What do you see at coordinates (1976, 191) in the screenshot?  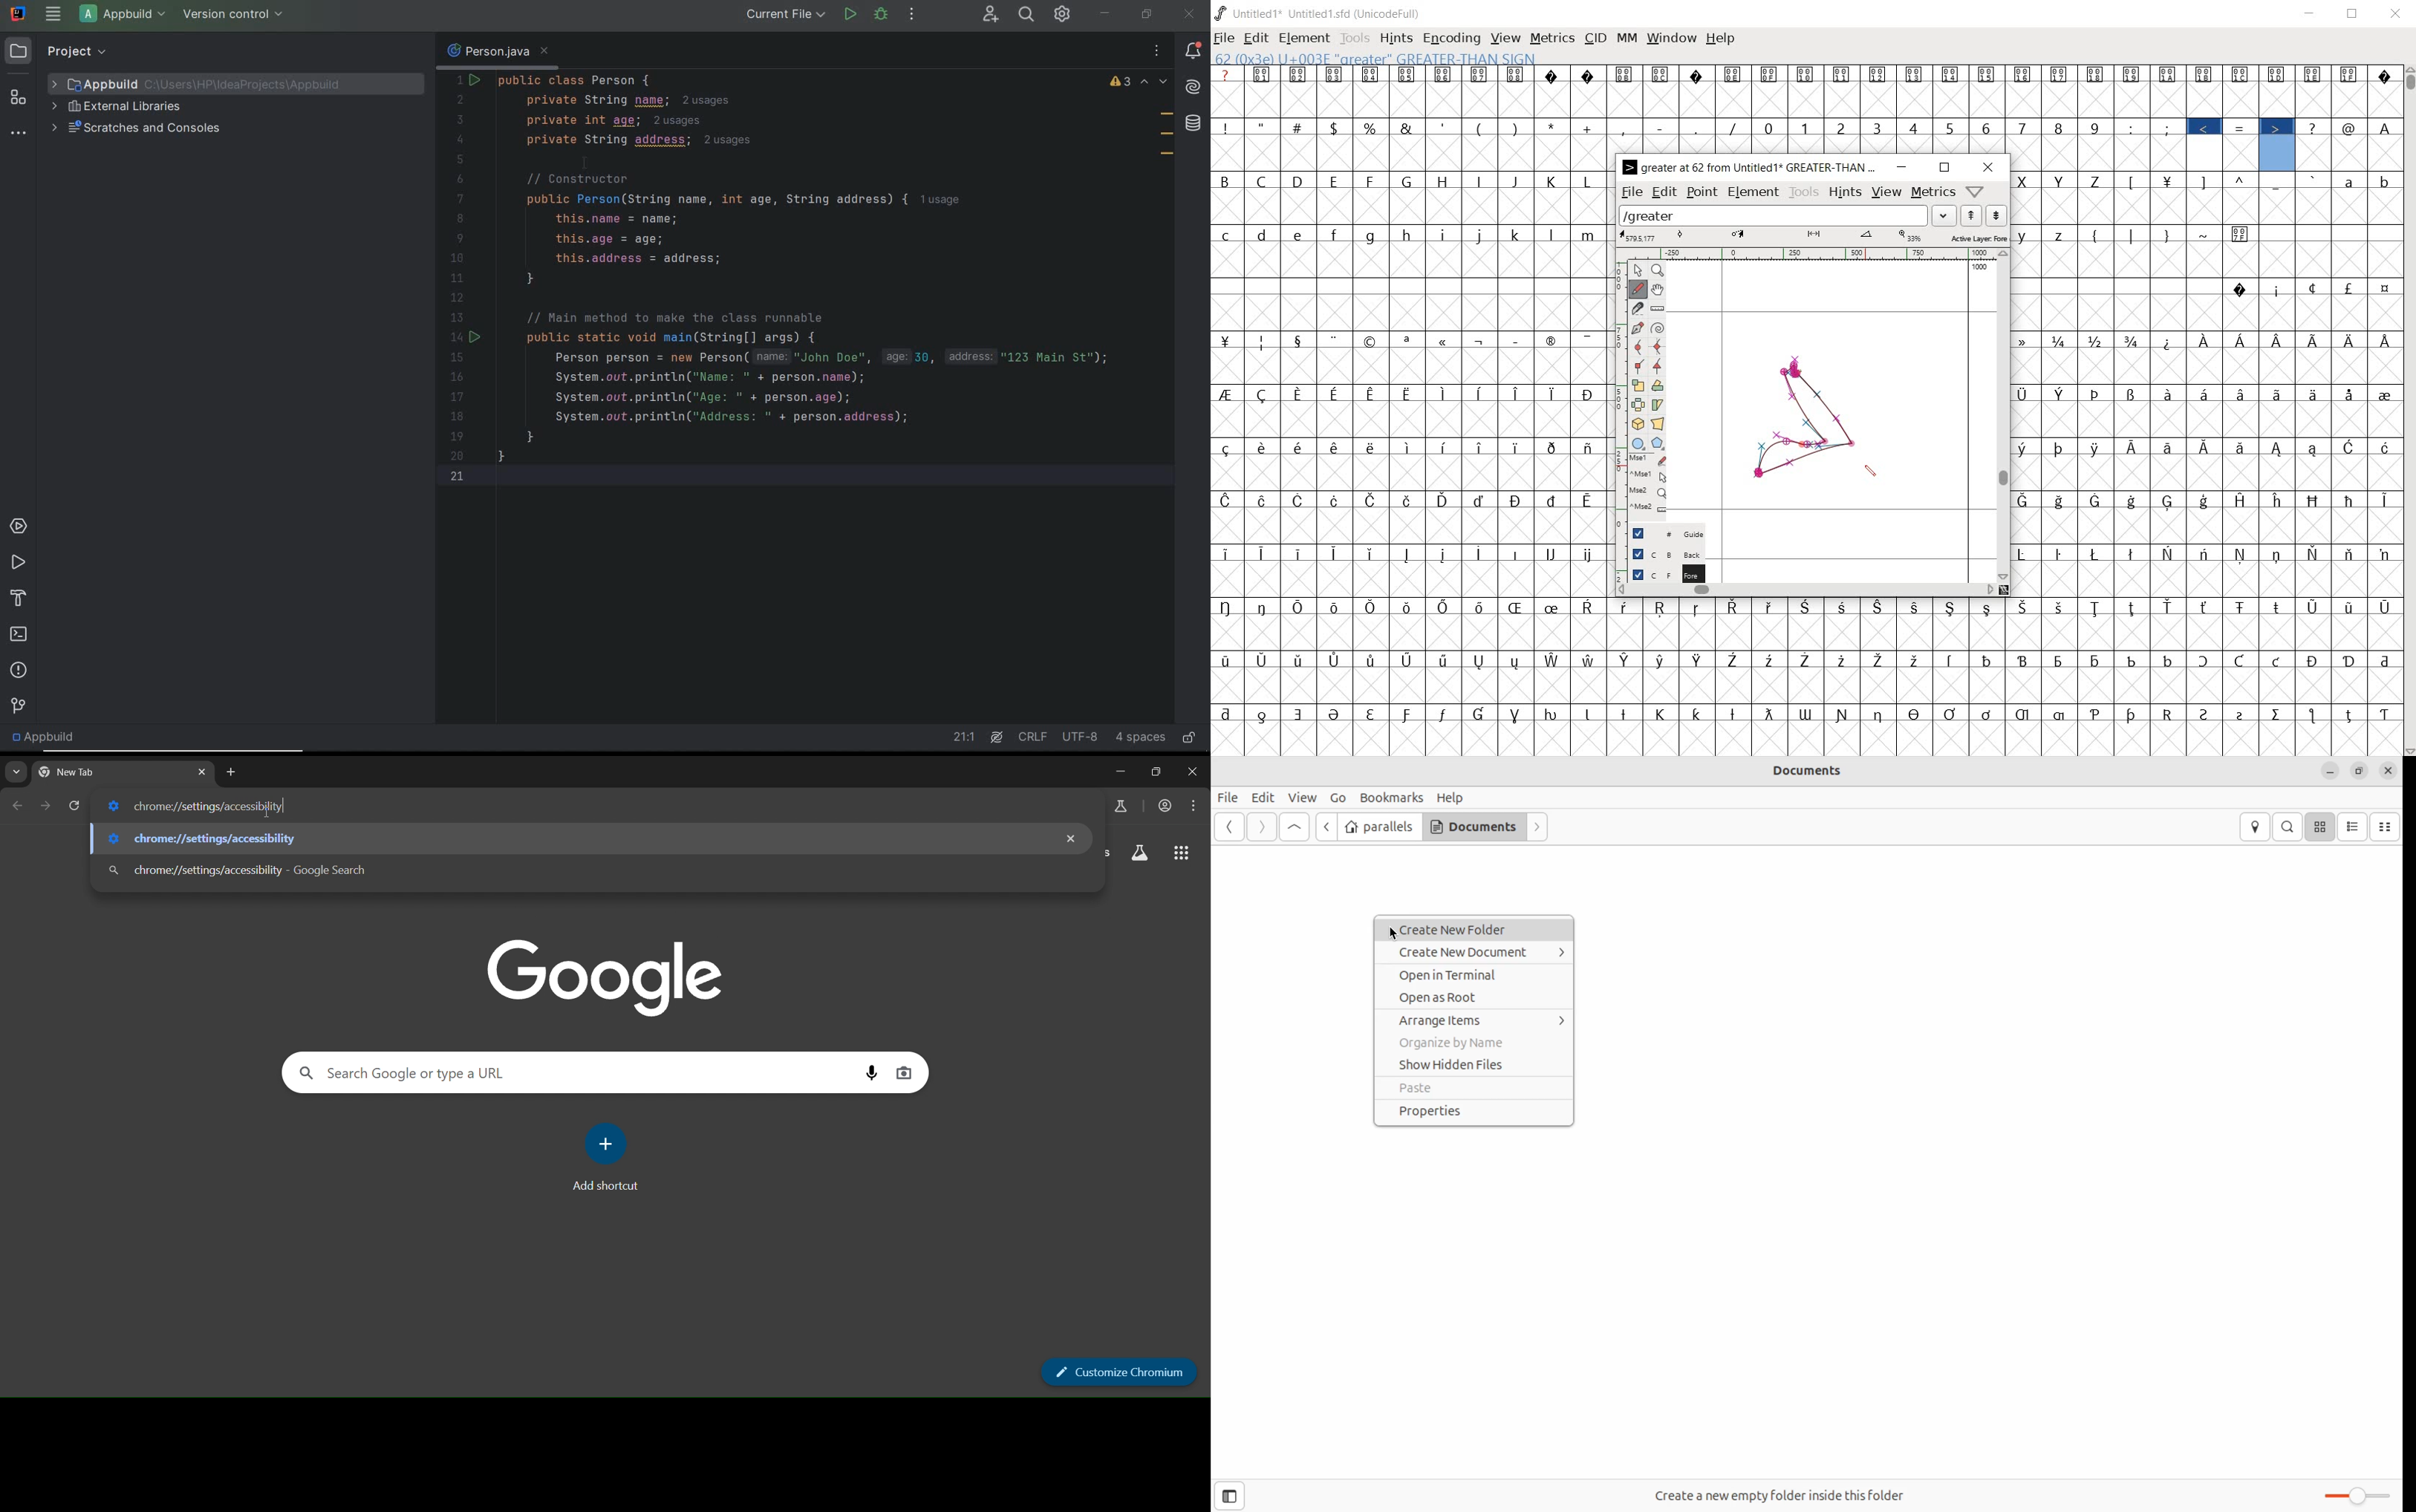 I see `help/window` at bounding box center [1976, 191].